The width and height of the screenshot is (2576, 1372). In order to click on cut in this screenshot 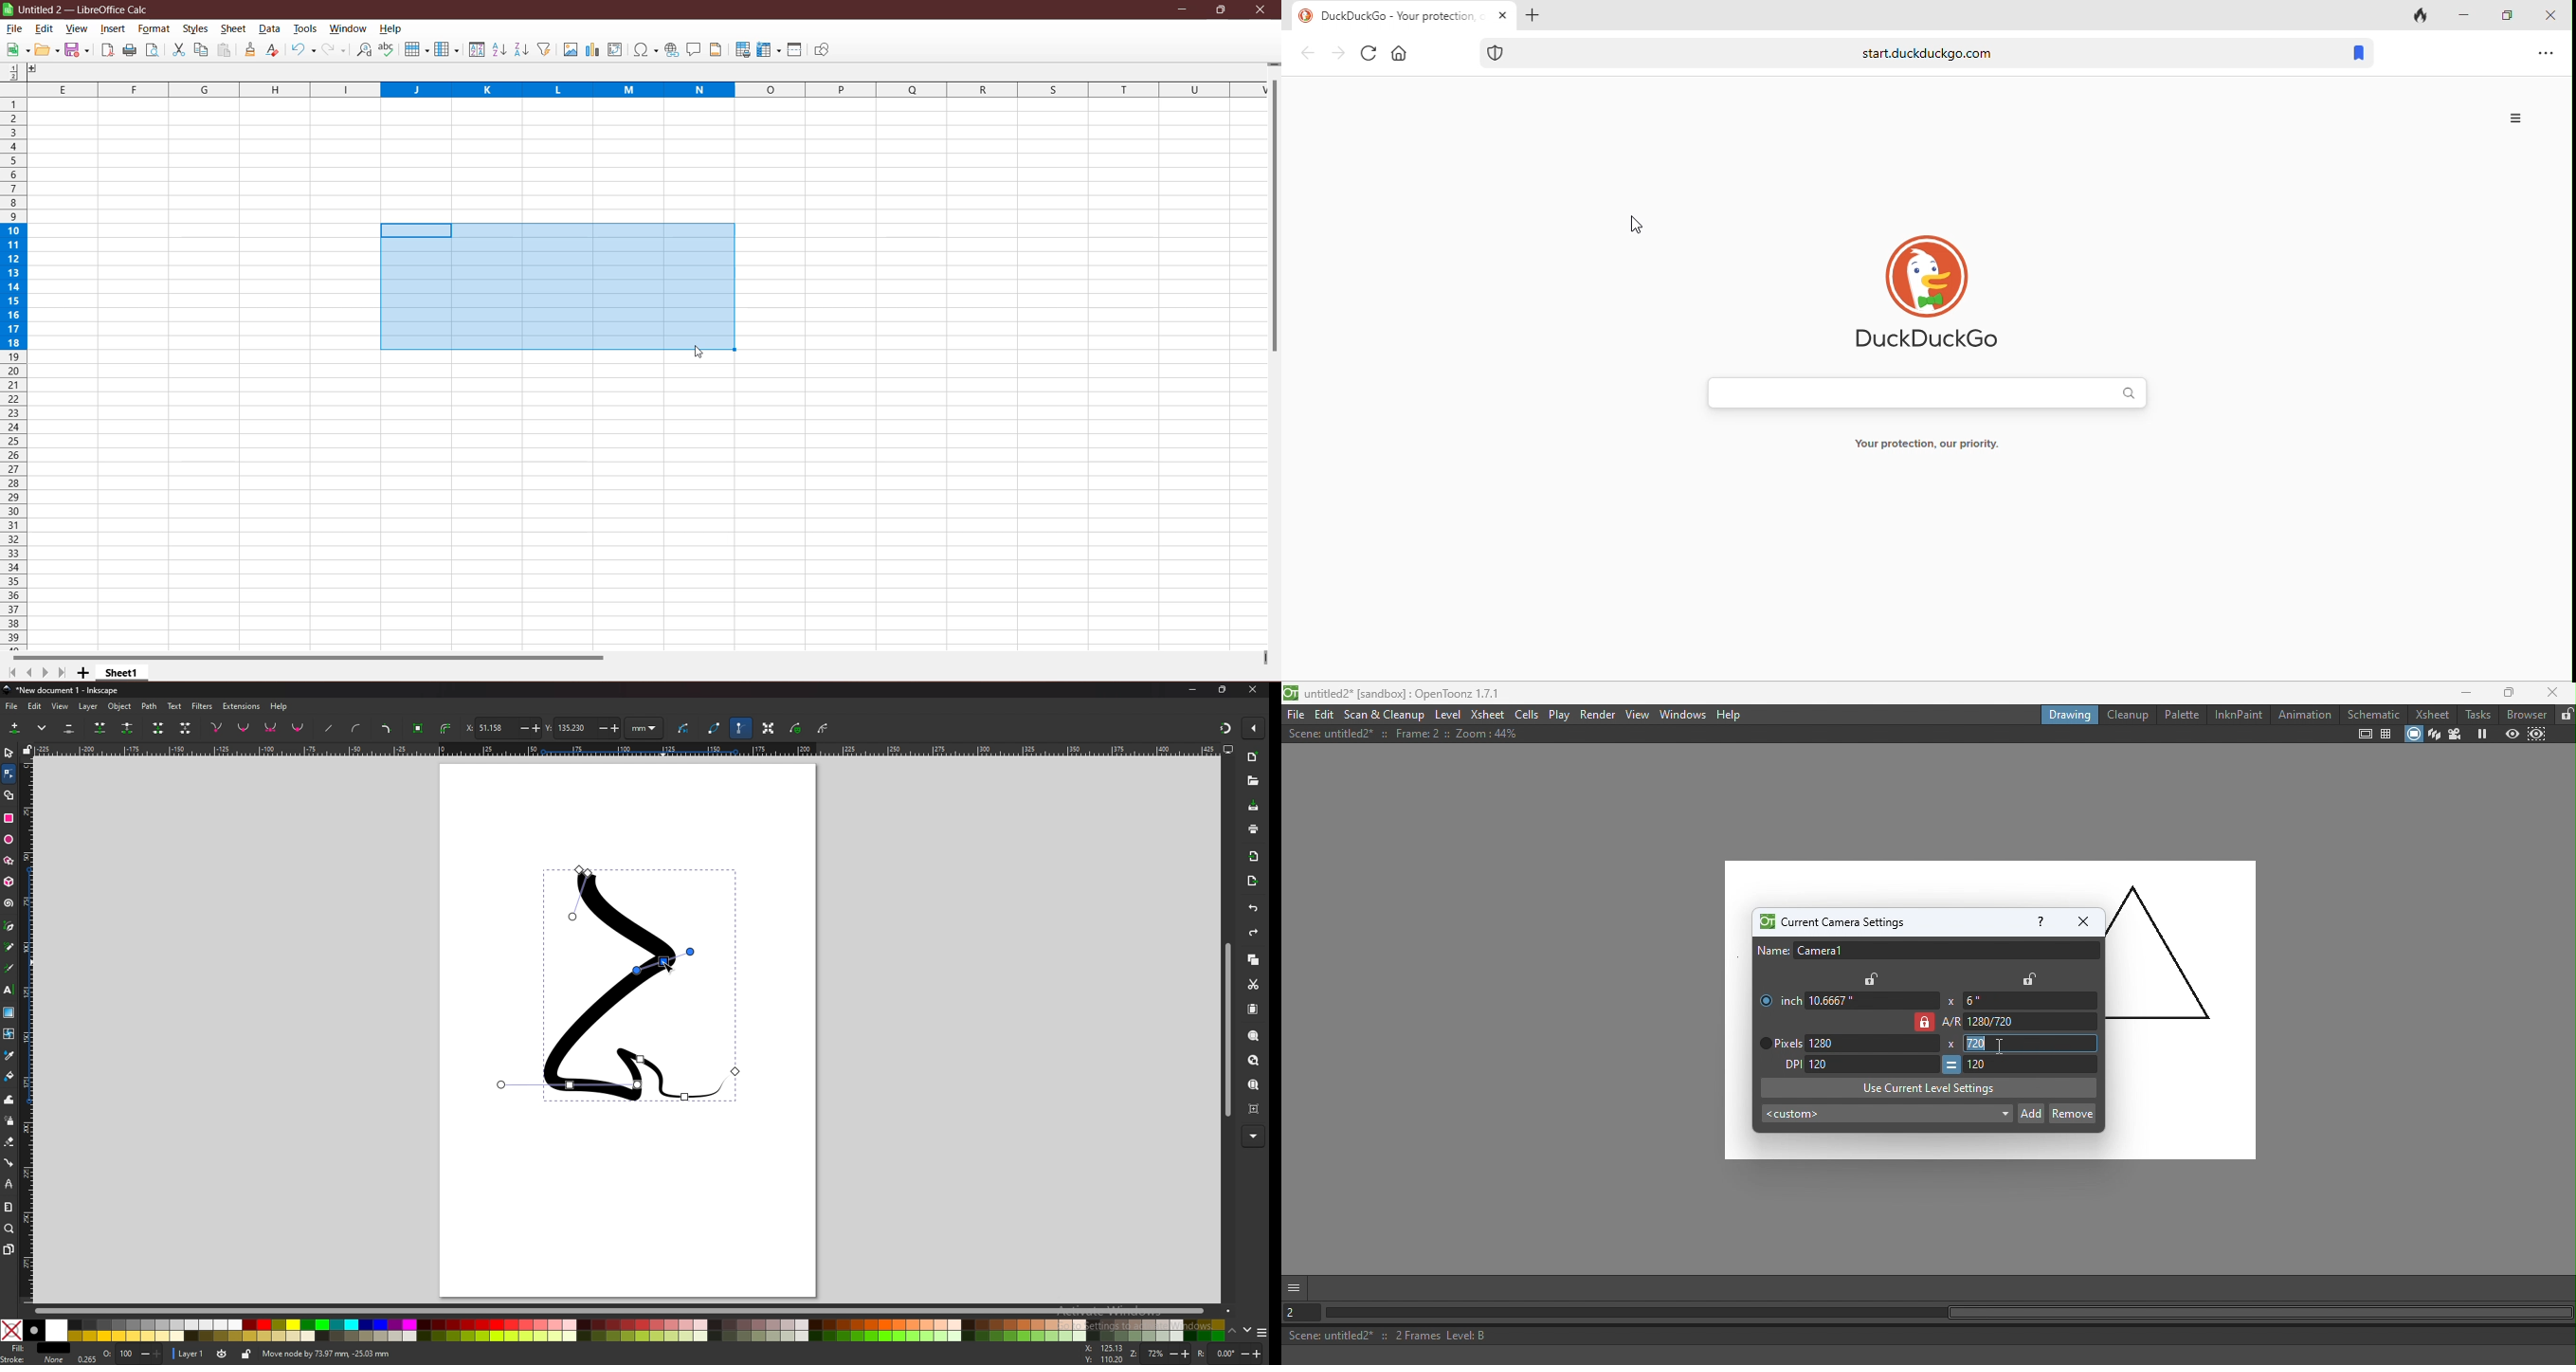, I will do `click(1252, 984)`.